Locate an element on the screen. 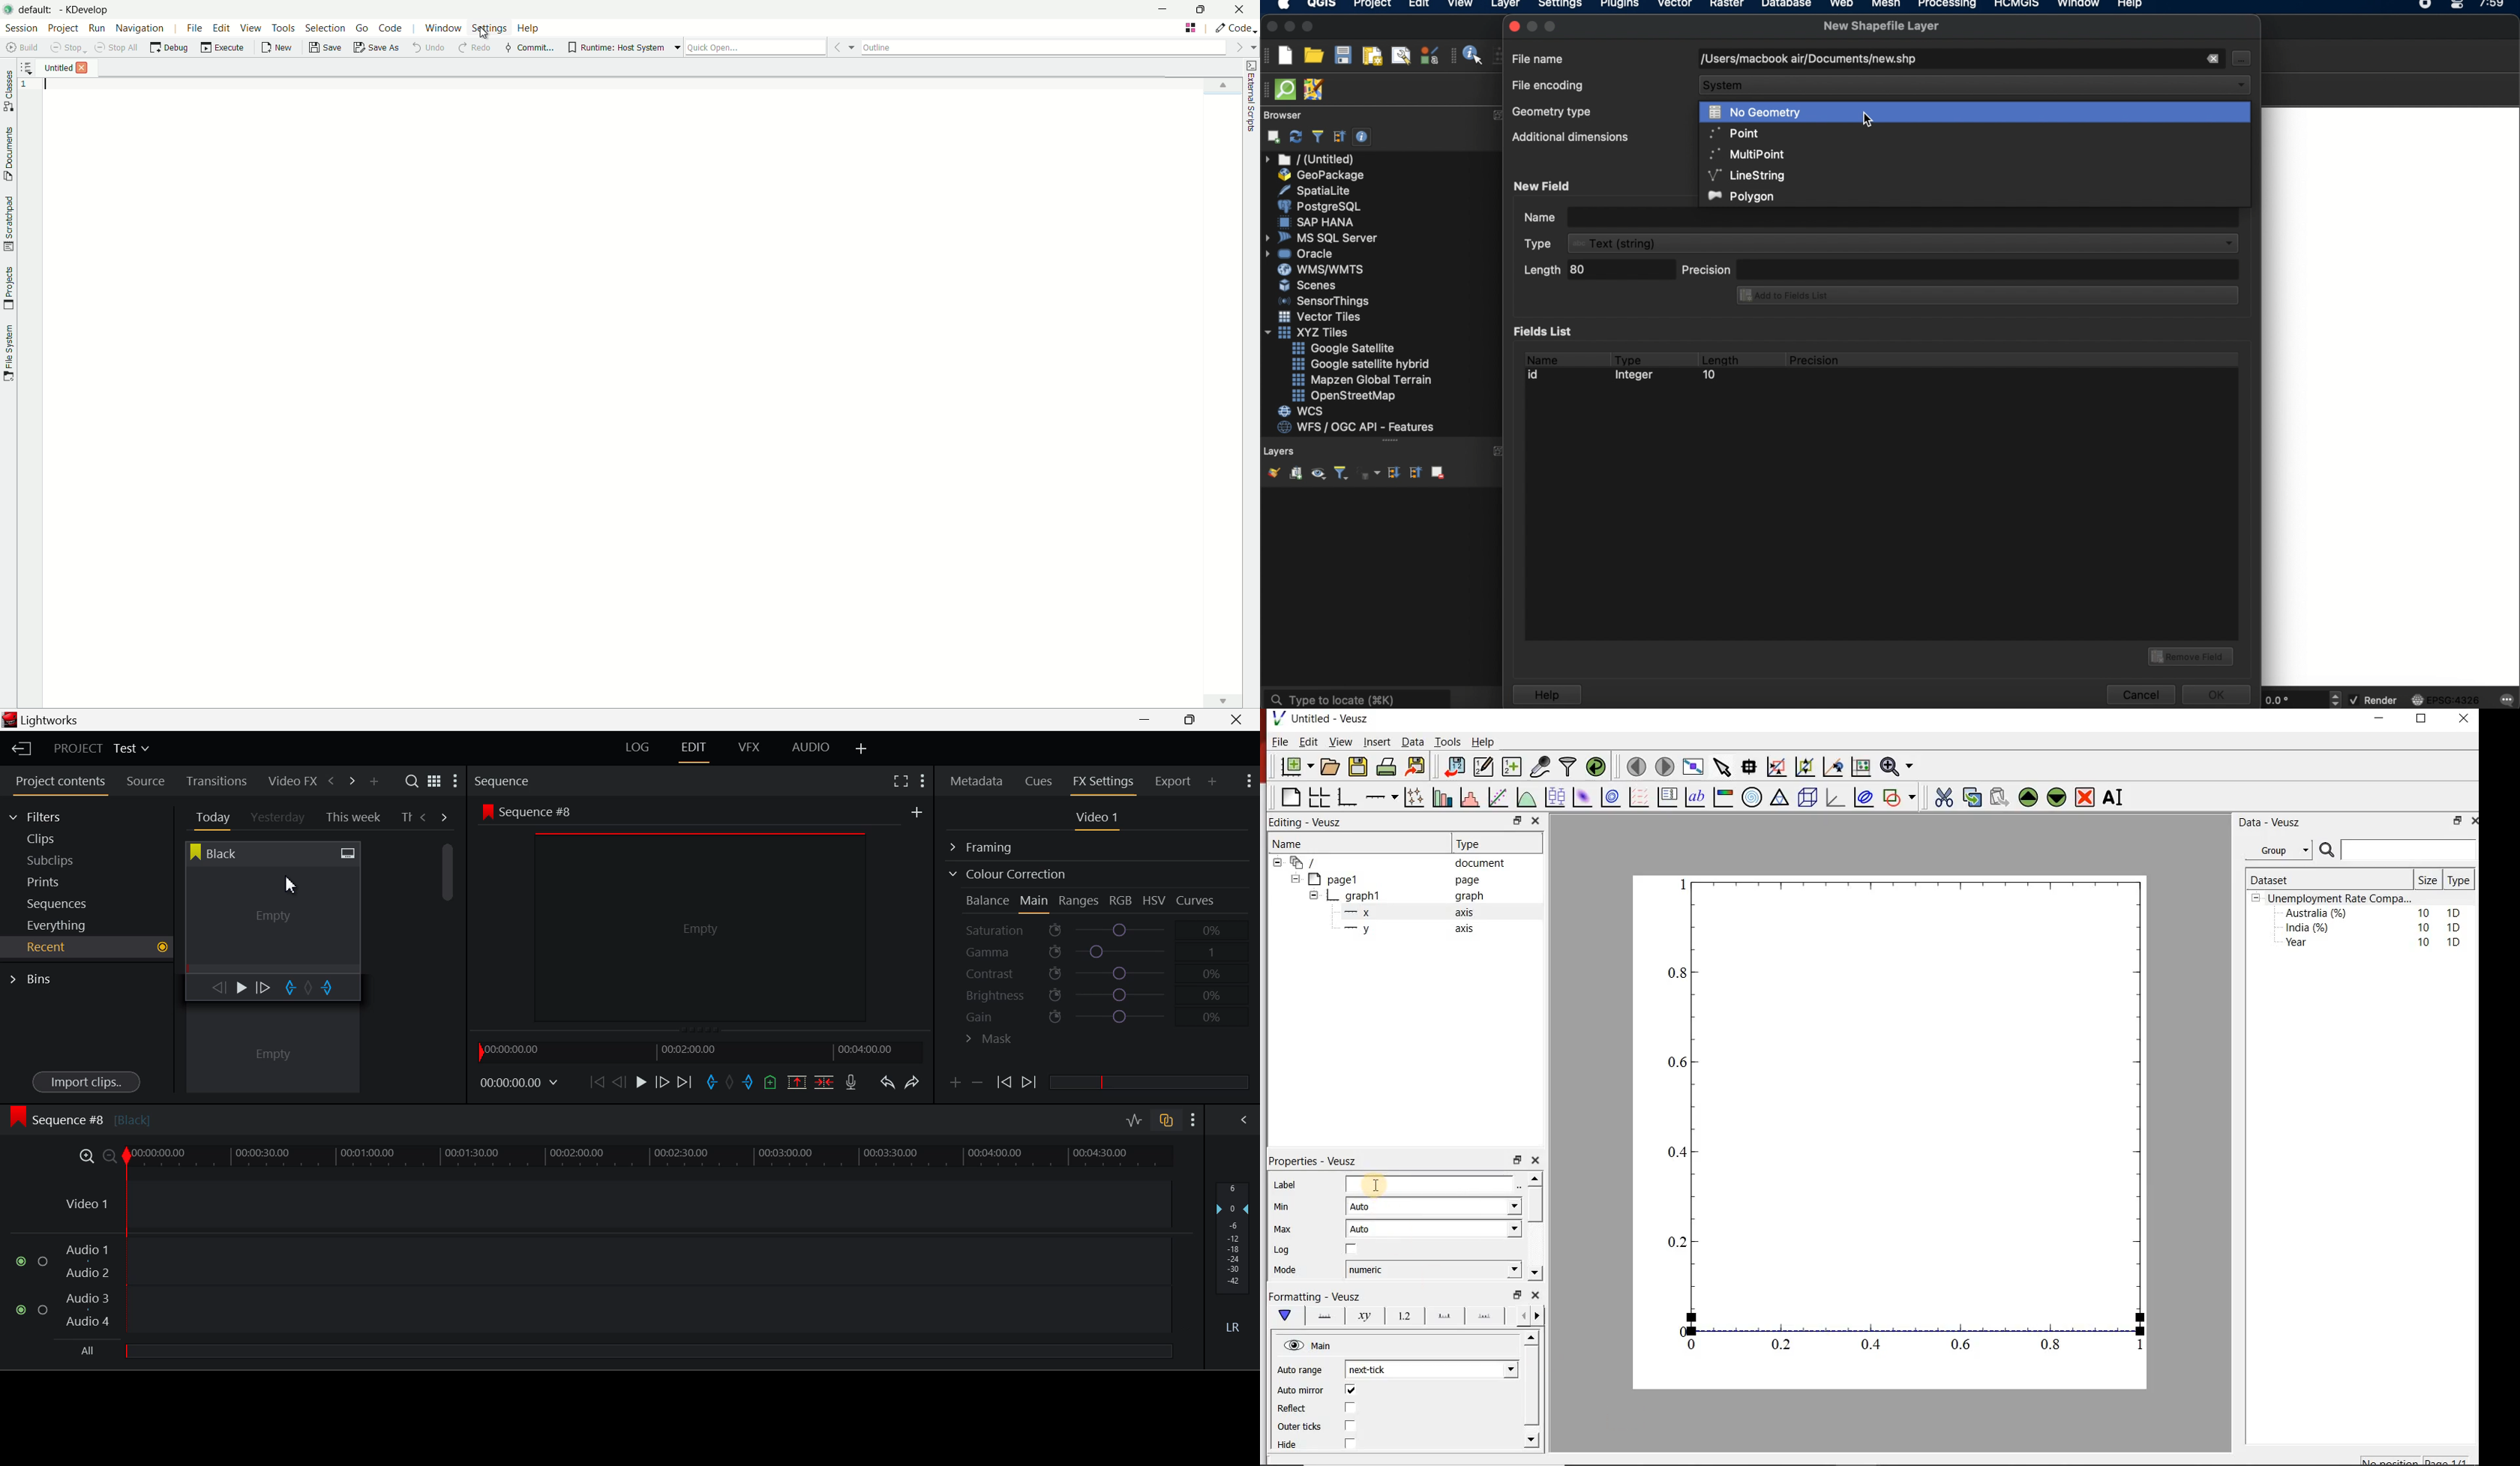  type to locate is located at coordinates (1356, 698).